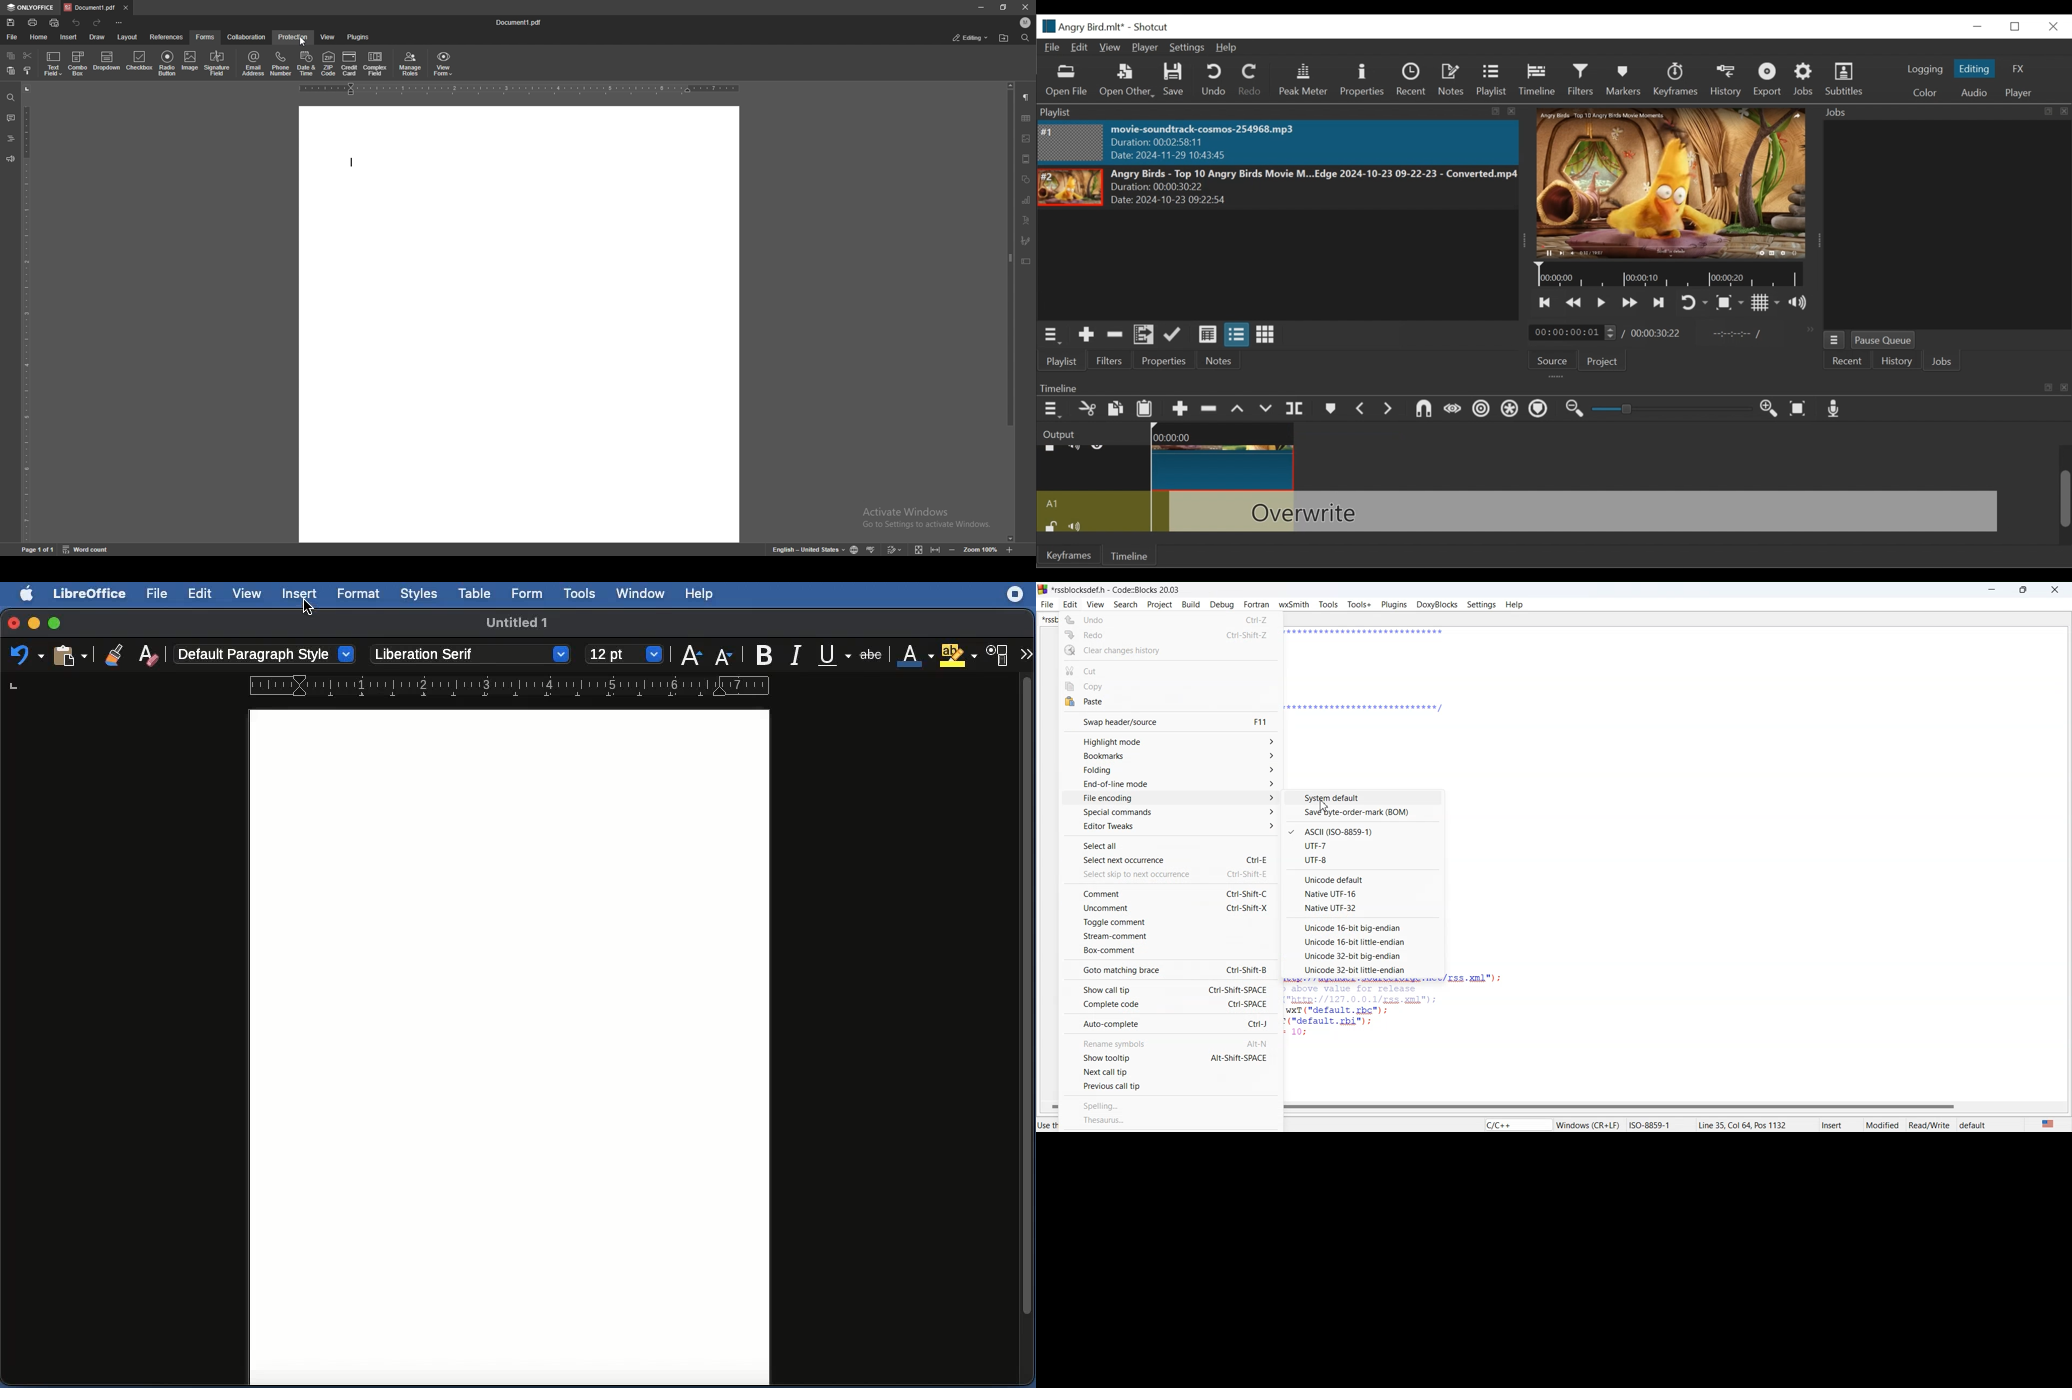  What do you see at coordinates (1517, 1124) in the screenshot?
I see `Code language indicator` at bounding box center [1517, 1124].